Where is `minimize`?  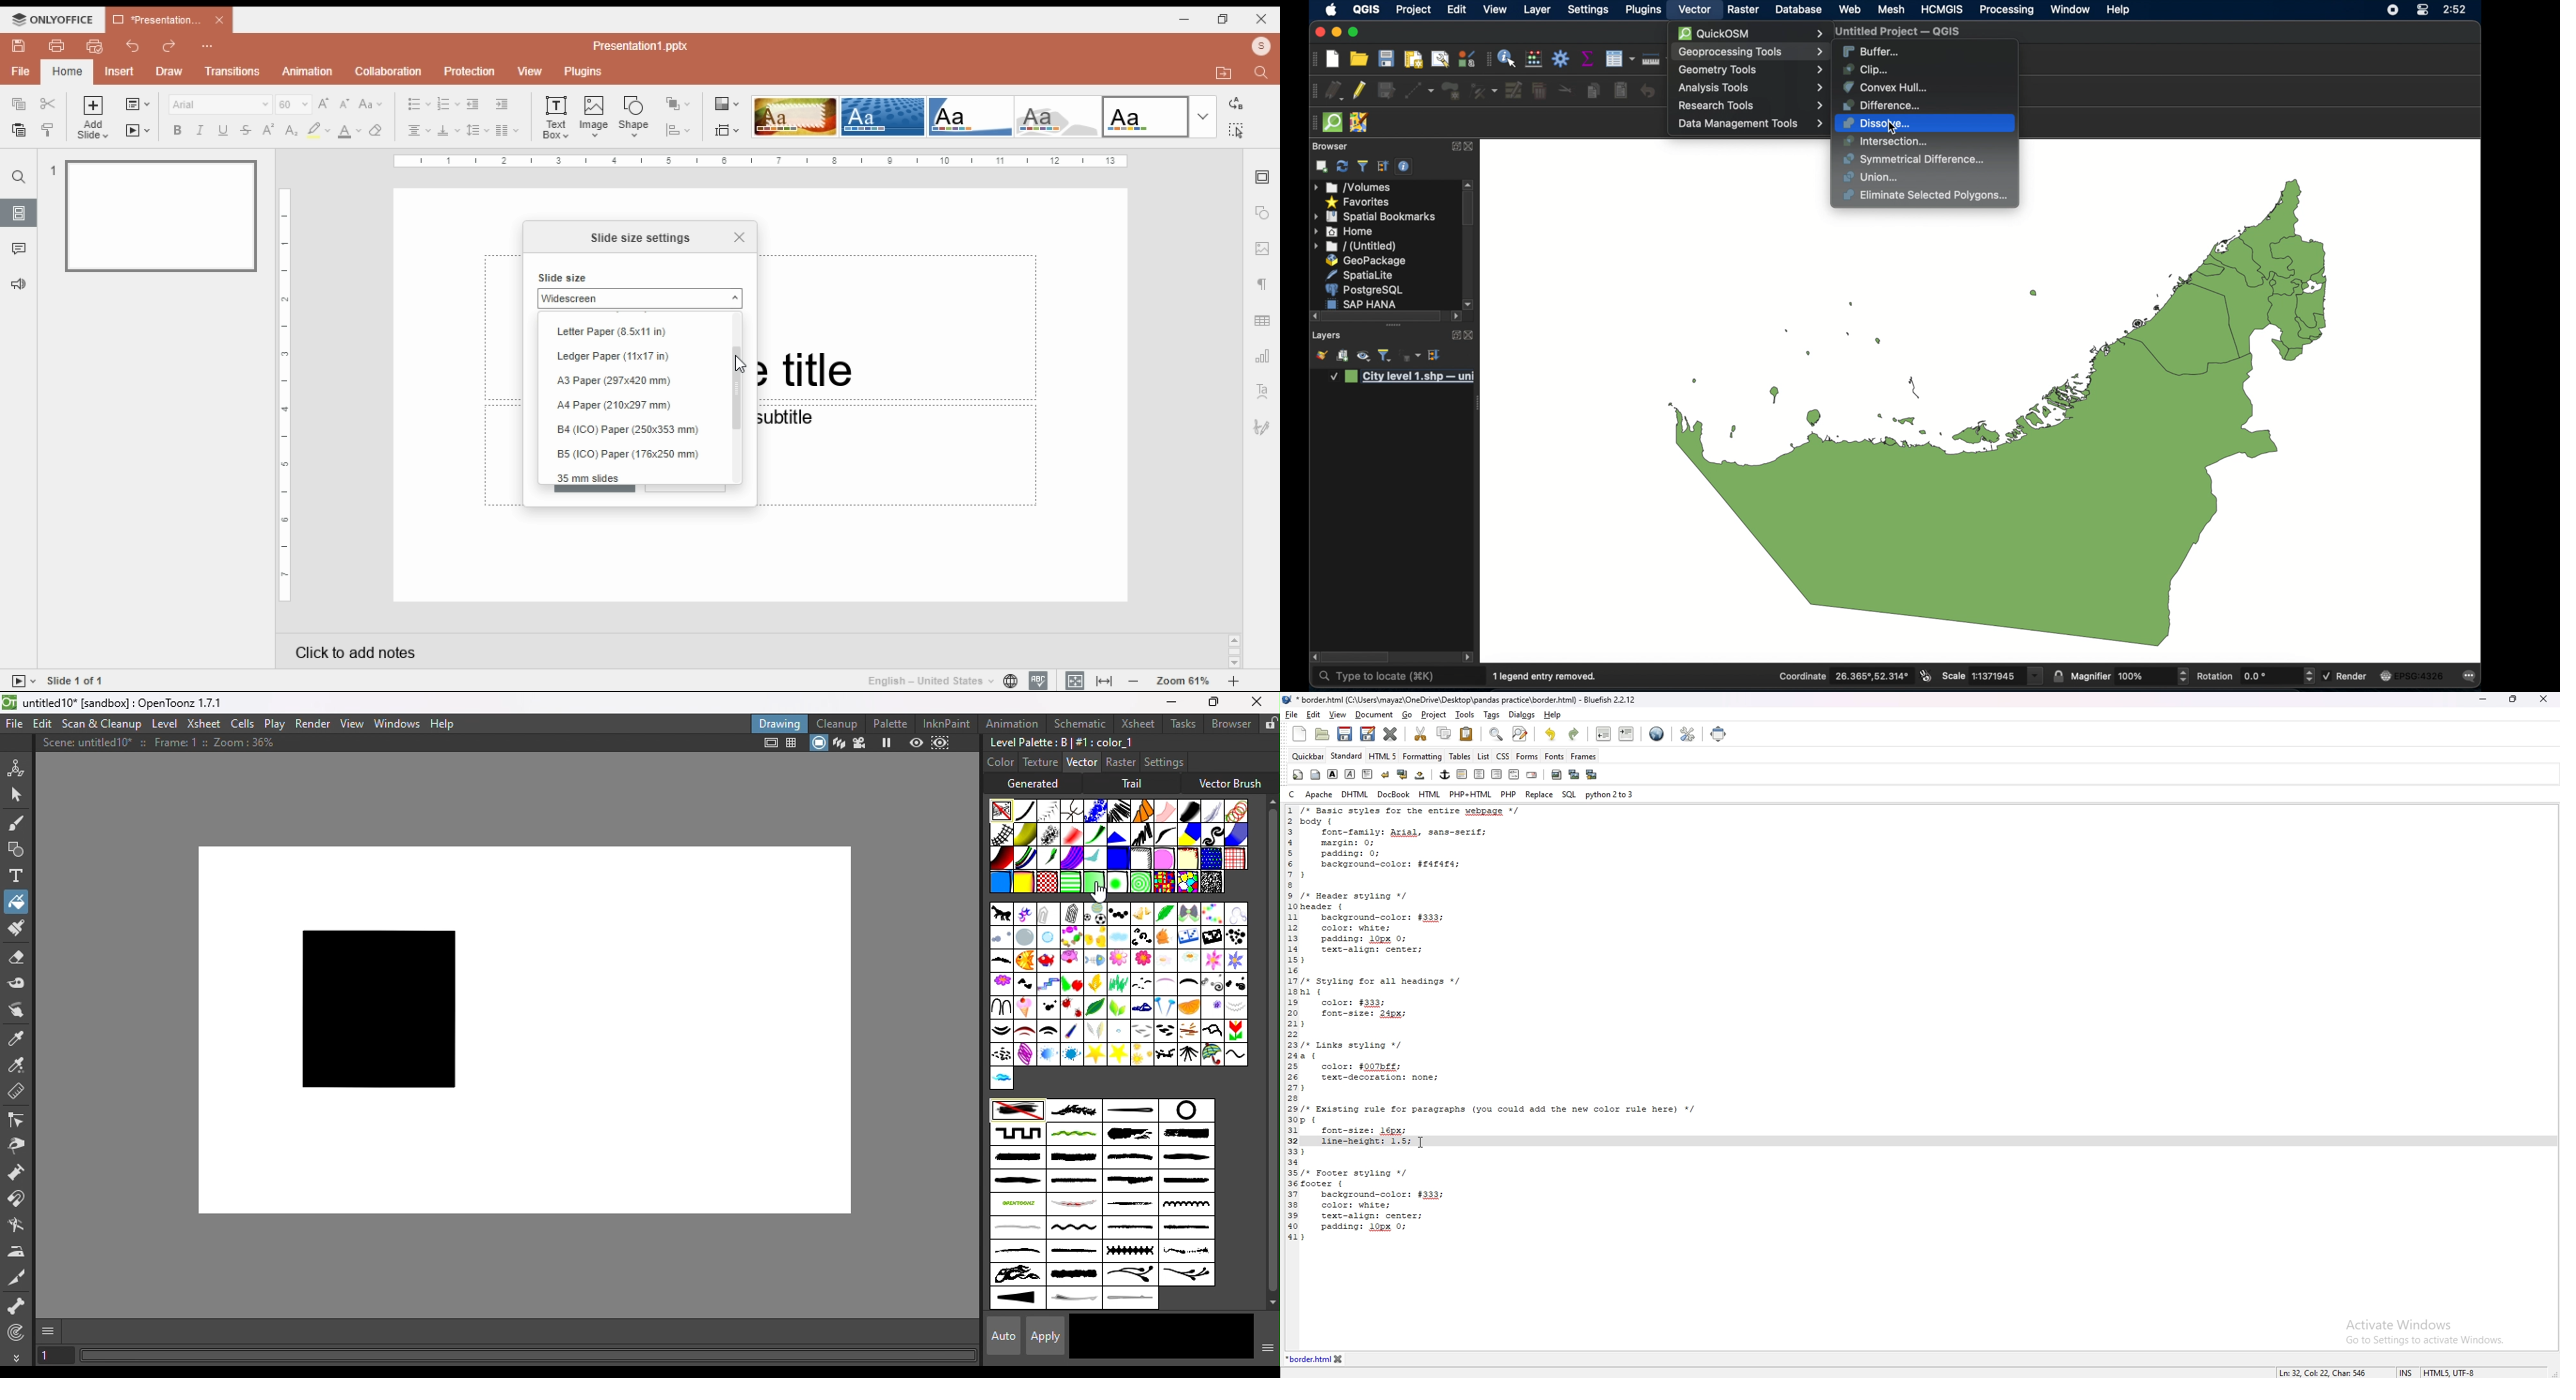
minimize is located at coordinates (1185, 18).